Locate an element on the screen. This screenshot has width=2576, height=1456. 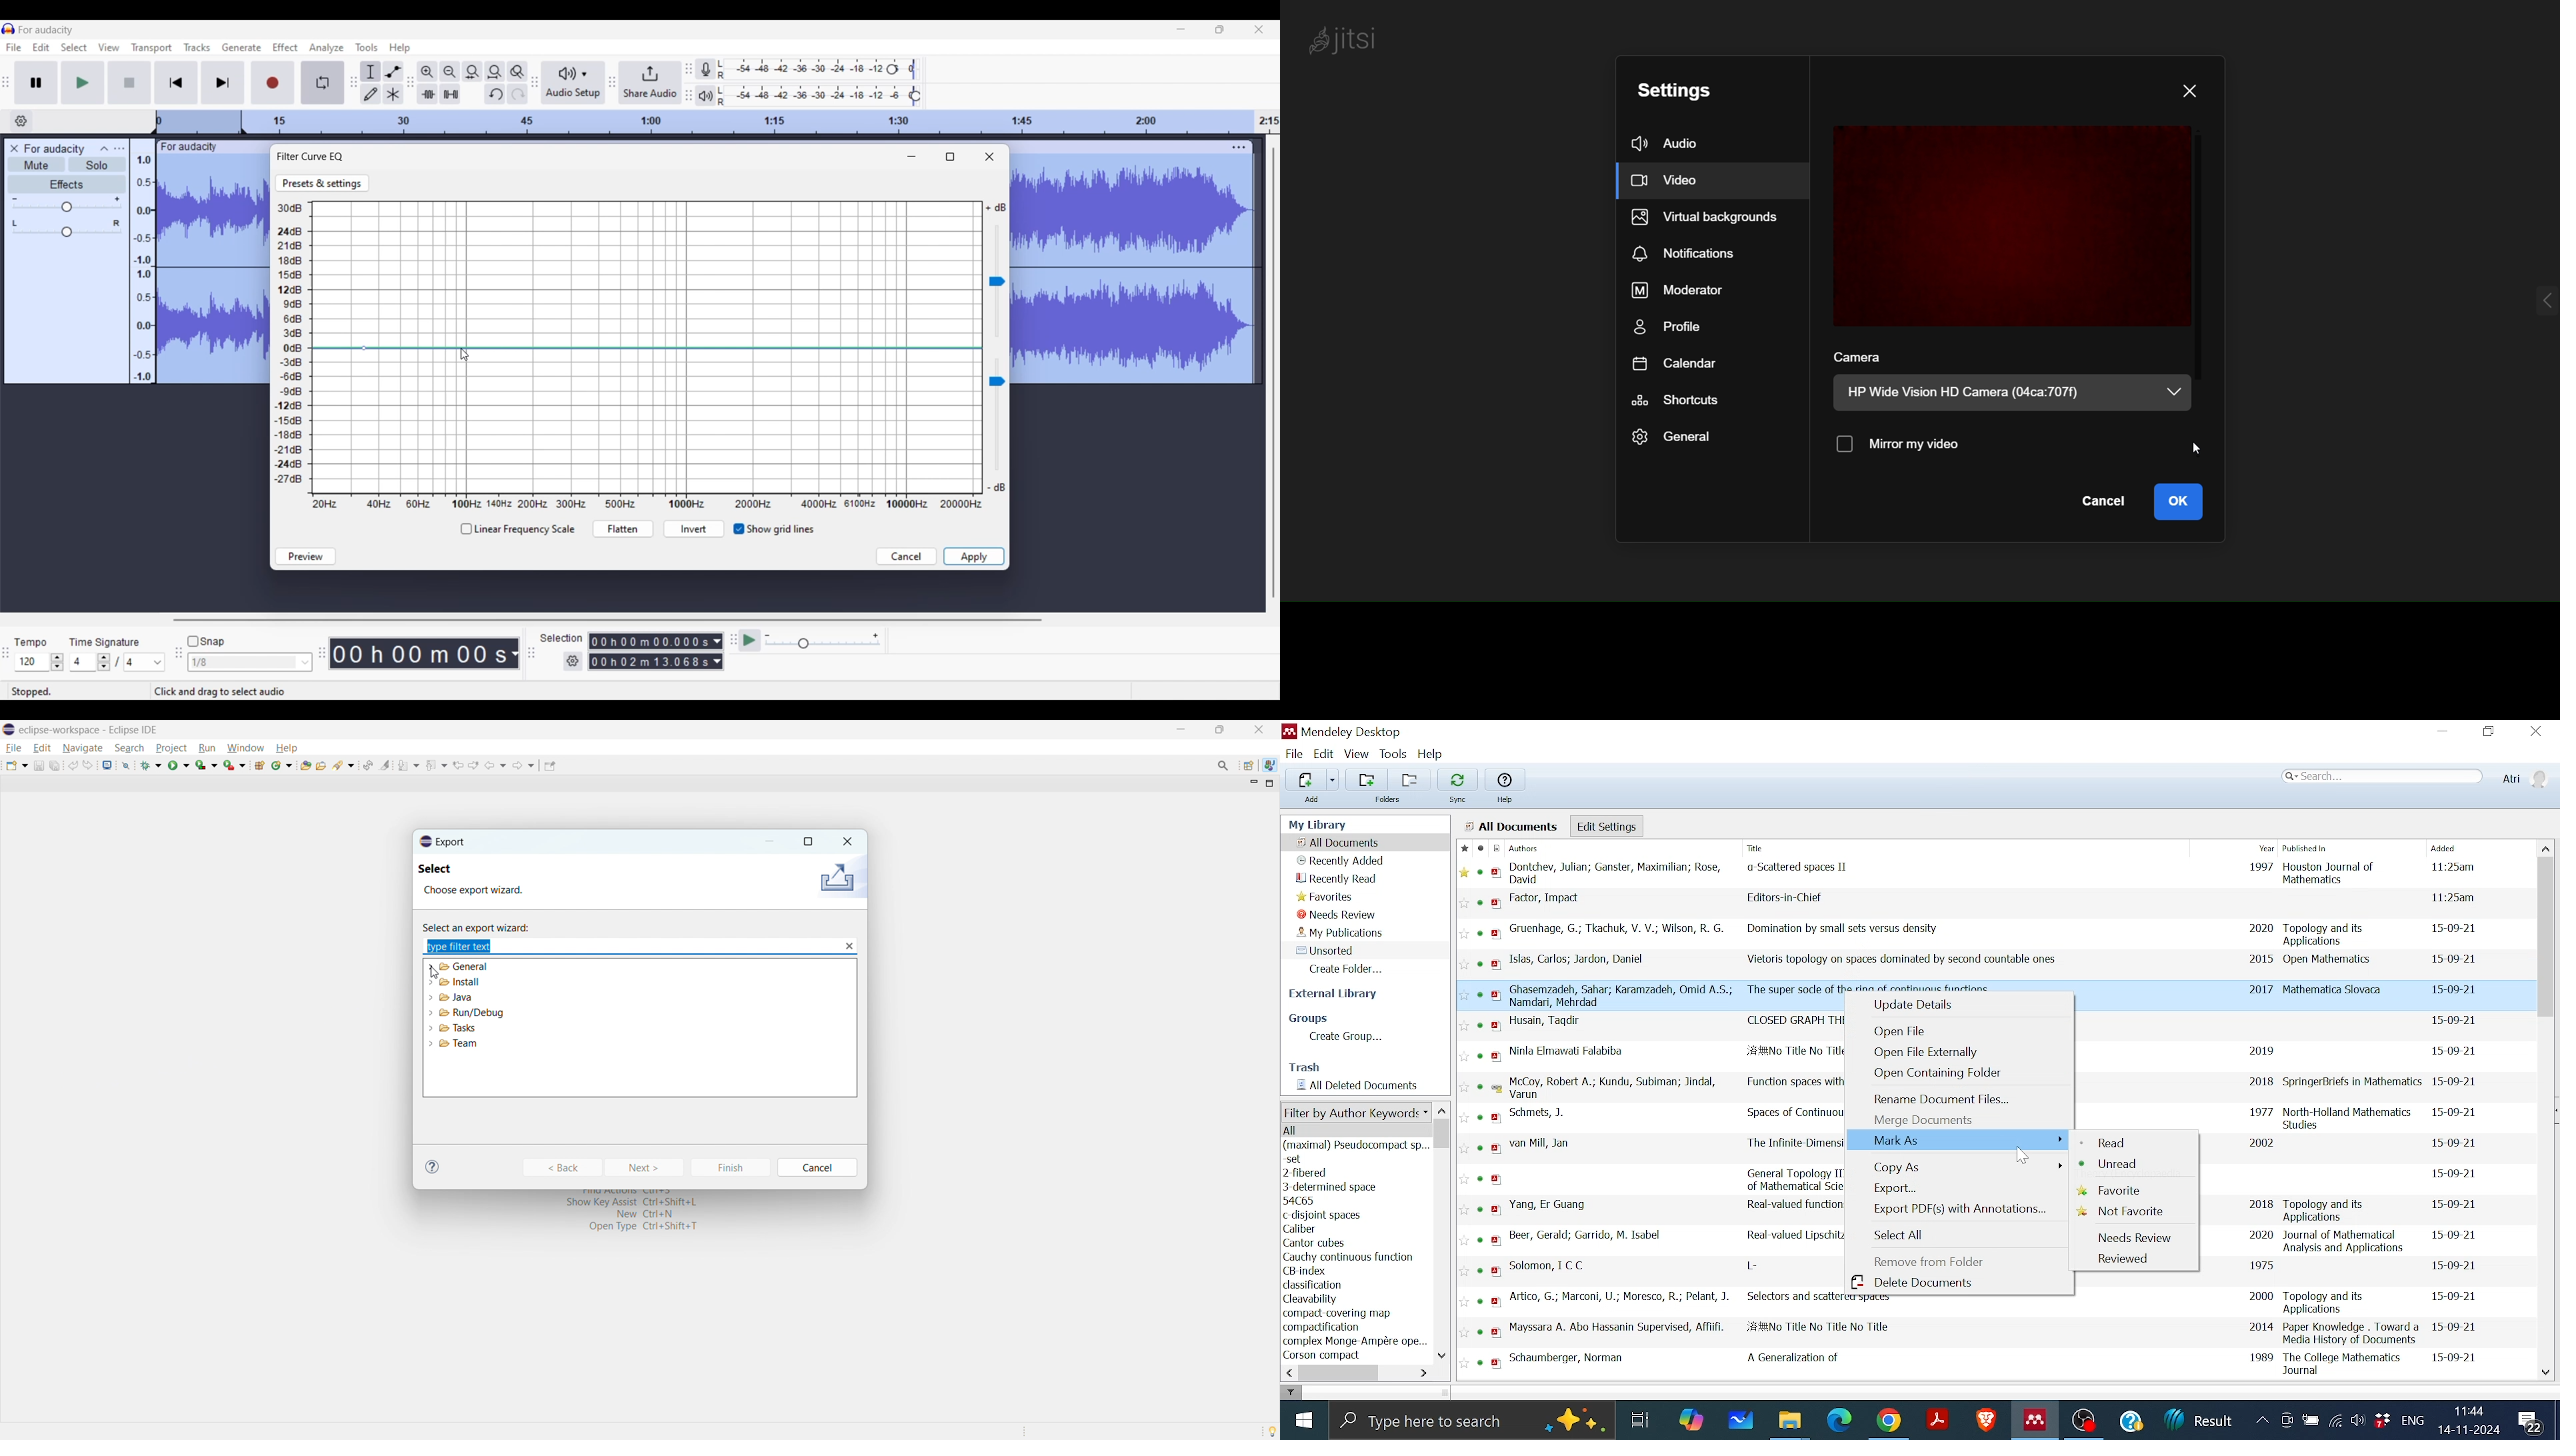
Create folder is located at coordinates (1343, 969).